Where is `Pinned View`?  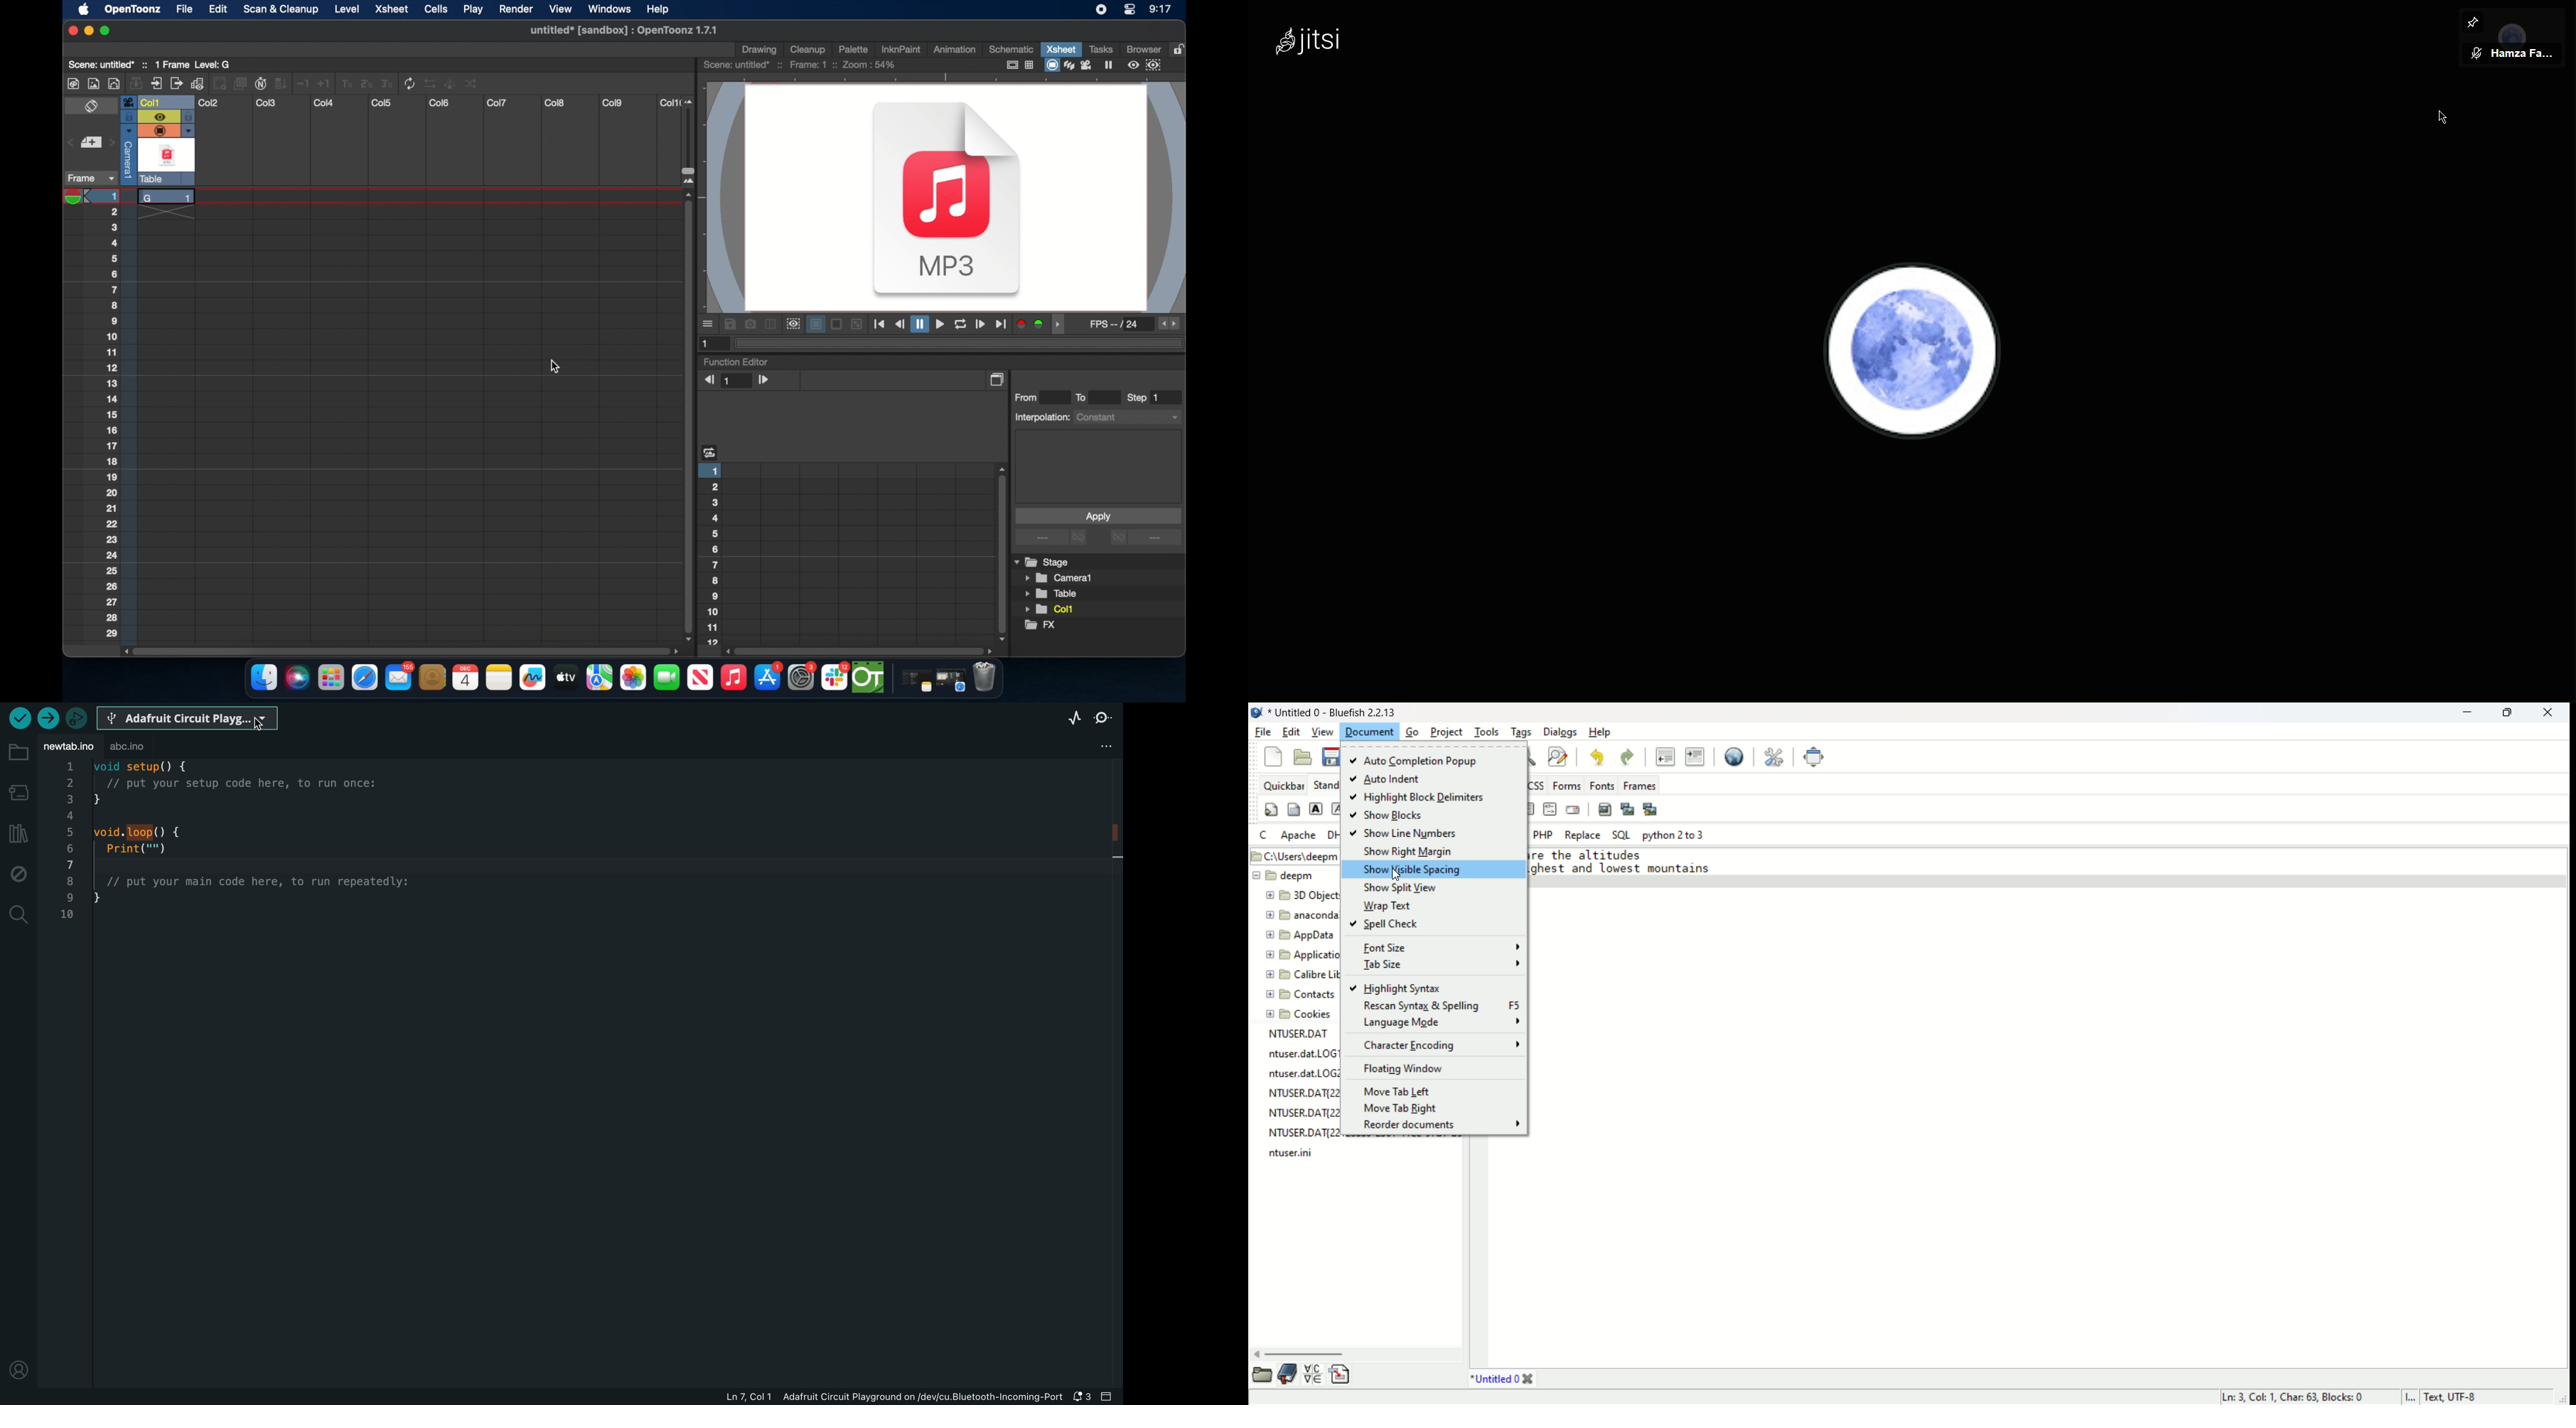 Pinned View is located at coordinates (2474, 21).